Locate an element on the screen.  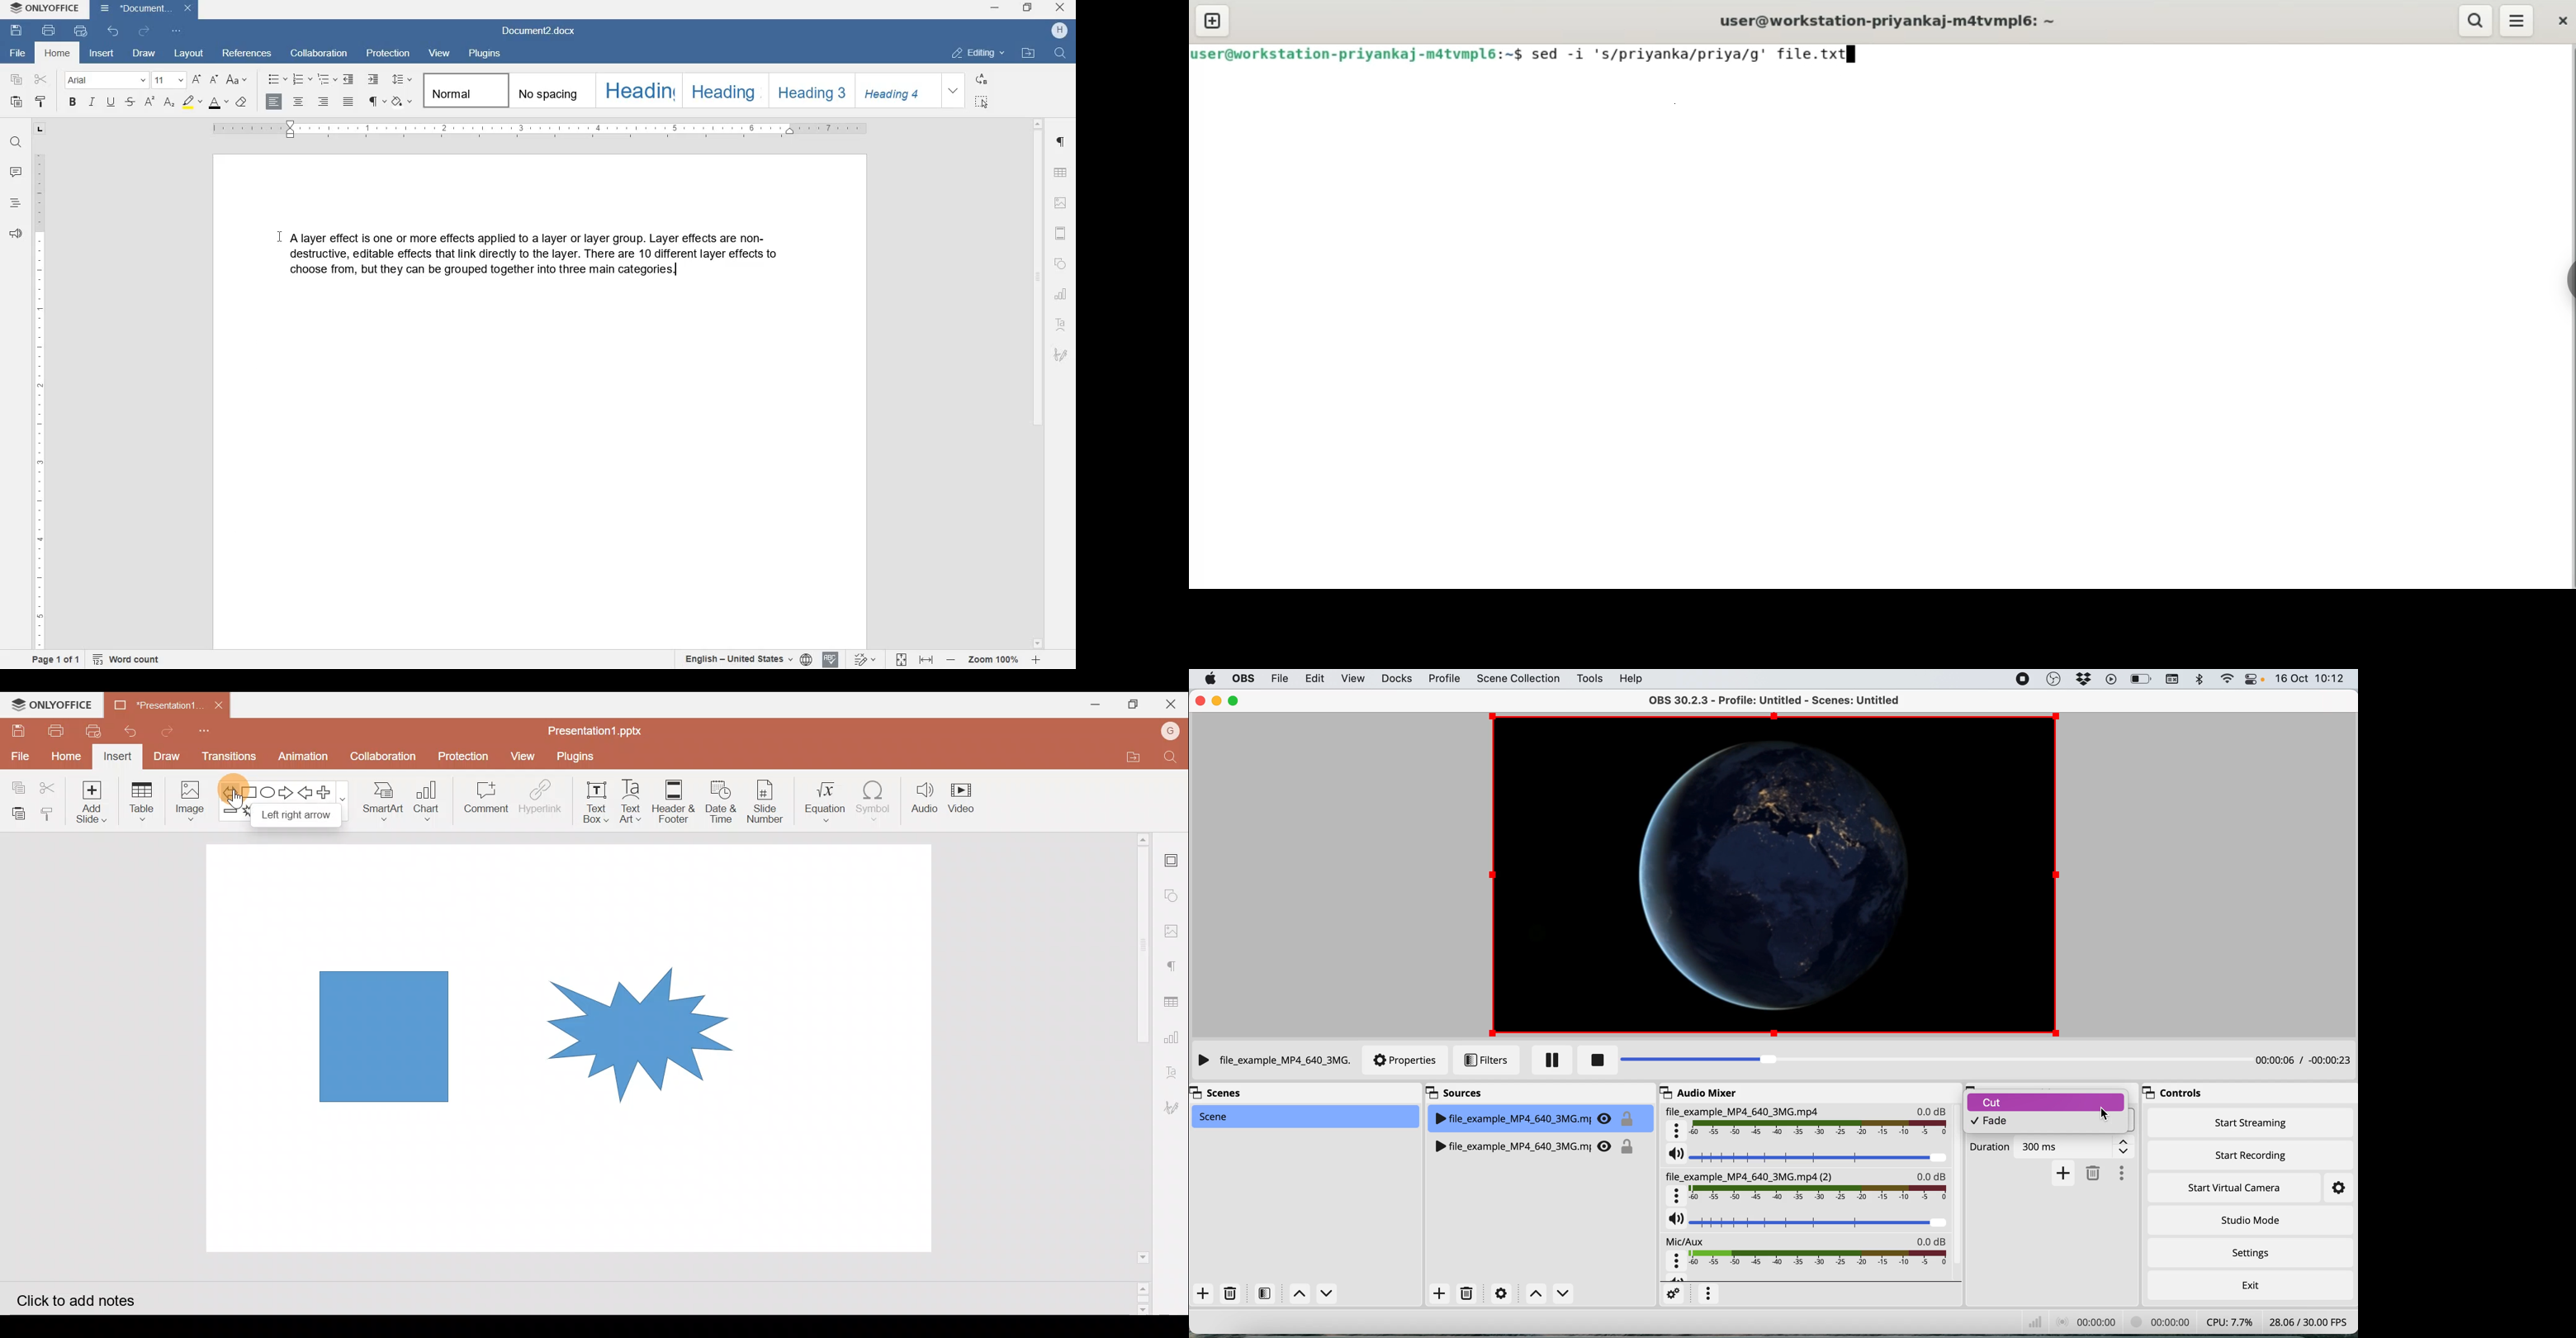
SmartArt is located at coordinates (383, 803).